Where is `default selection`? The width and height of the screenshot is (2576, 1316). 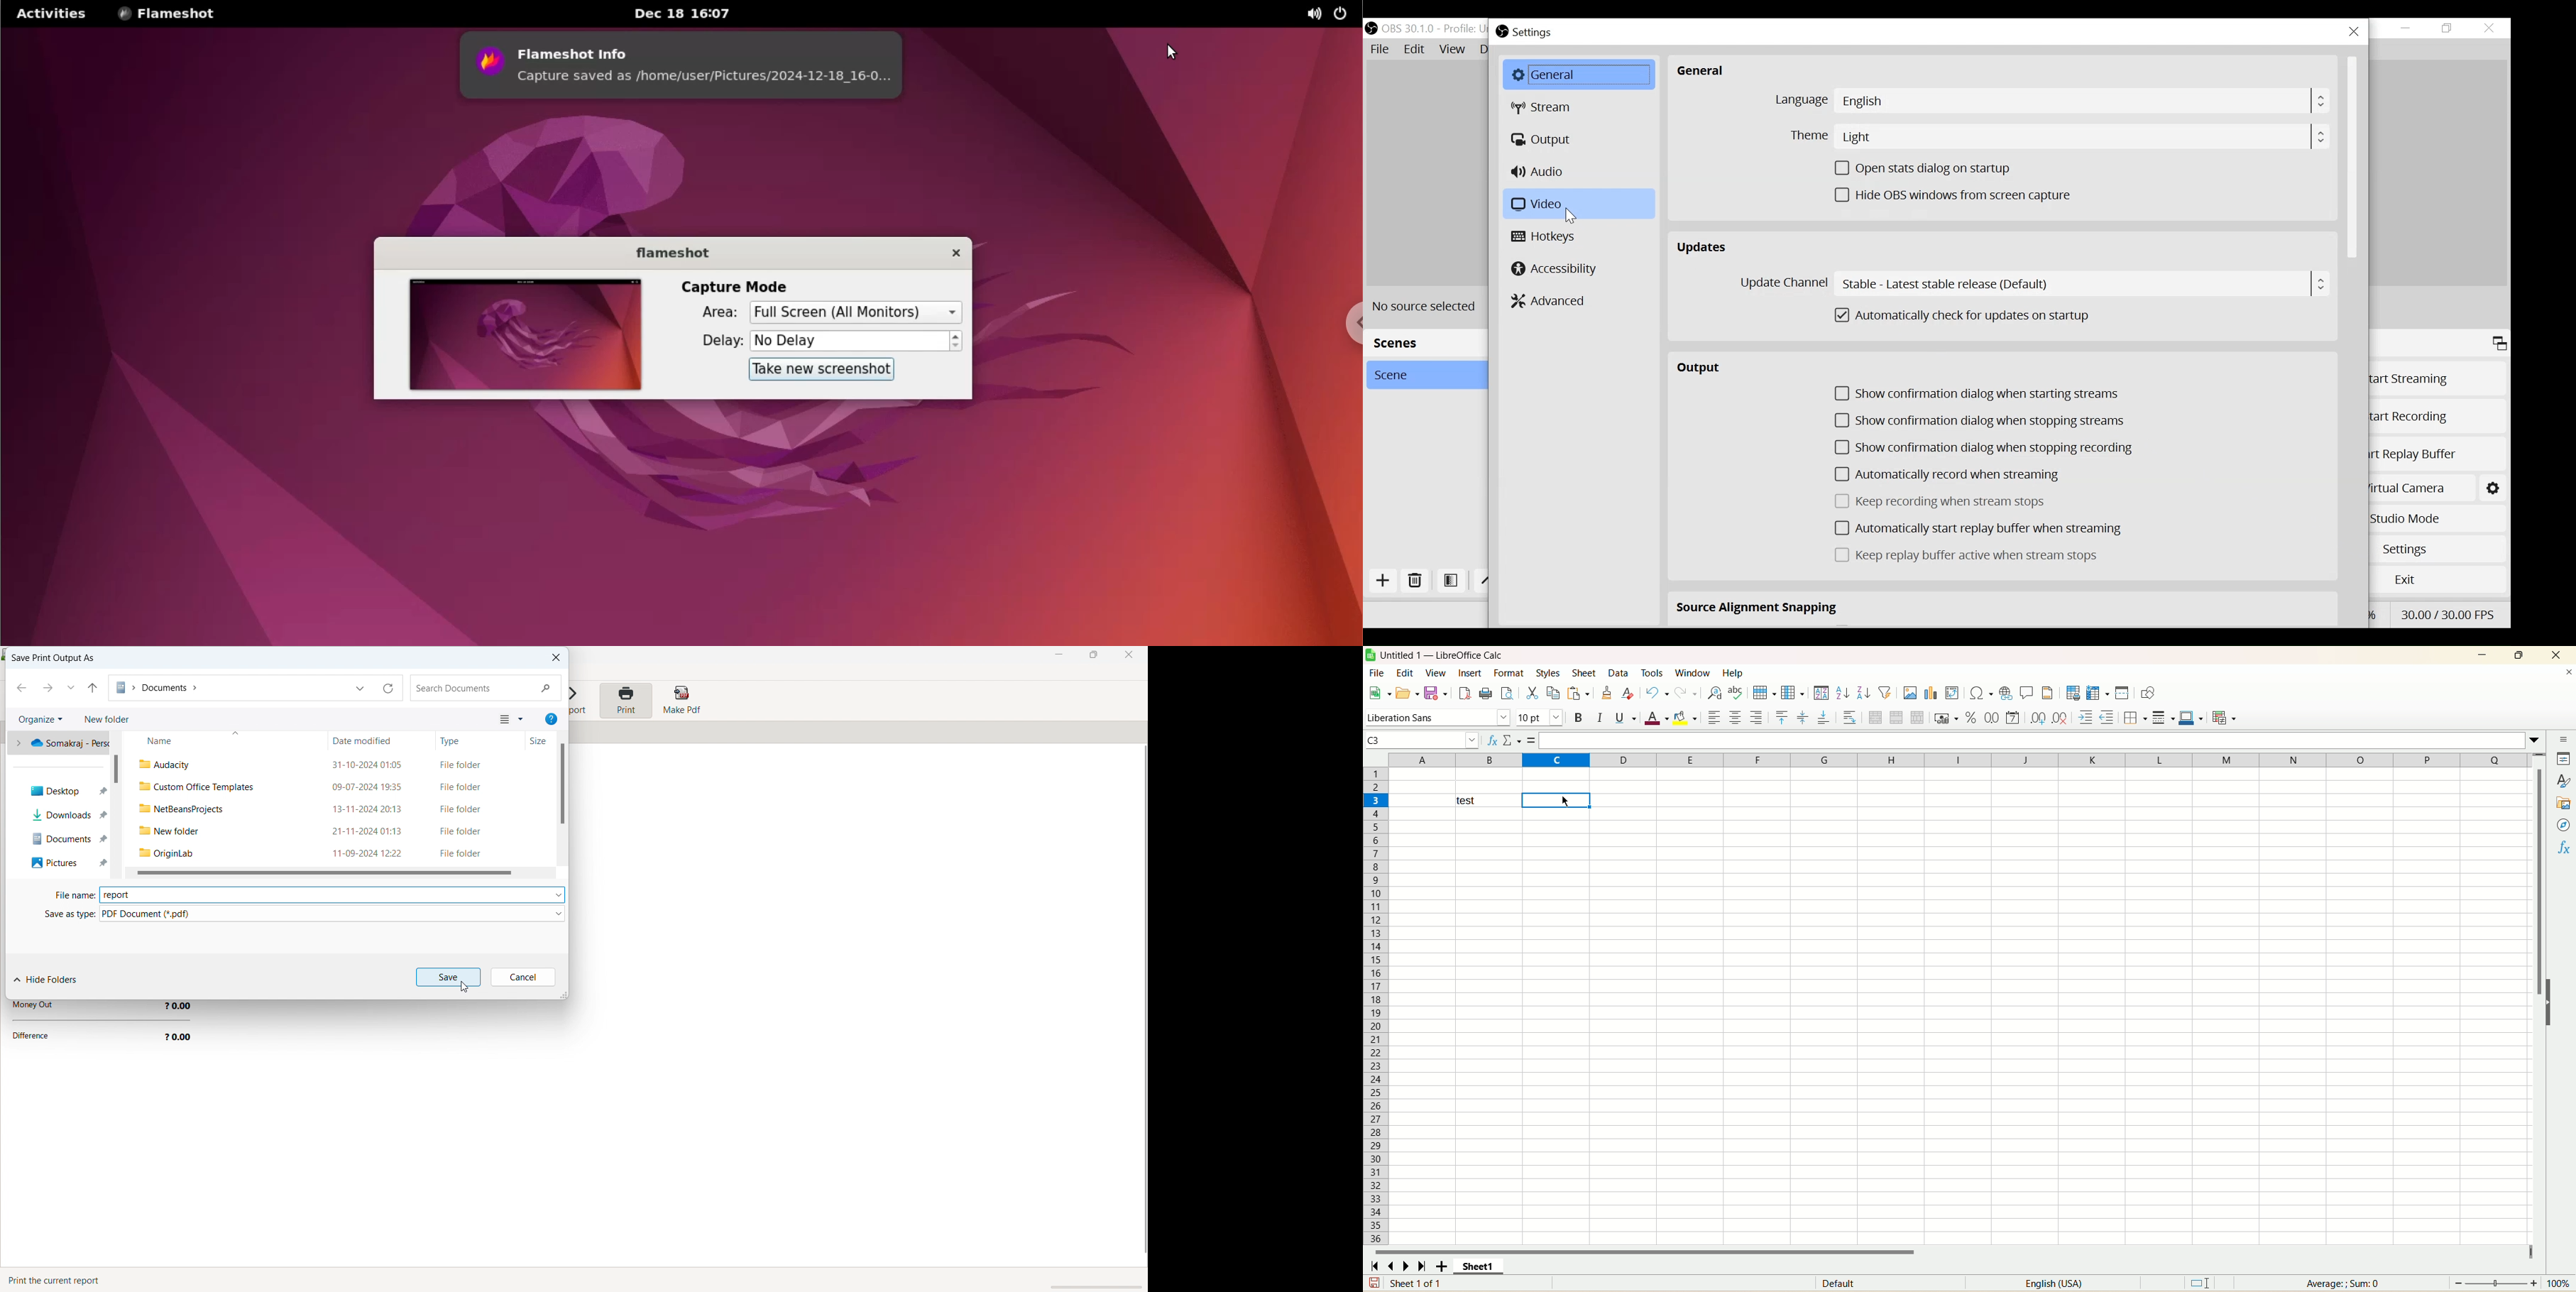
default selection is located at coordinates (2200, 1283).